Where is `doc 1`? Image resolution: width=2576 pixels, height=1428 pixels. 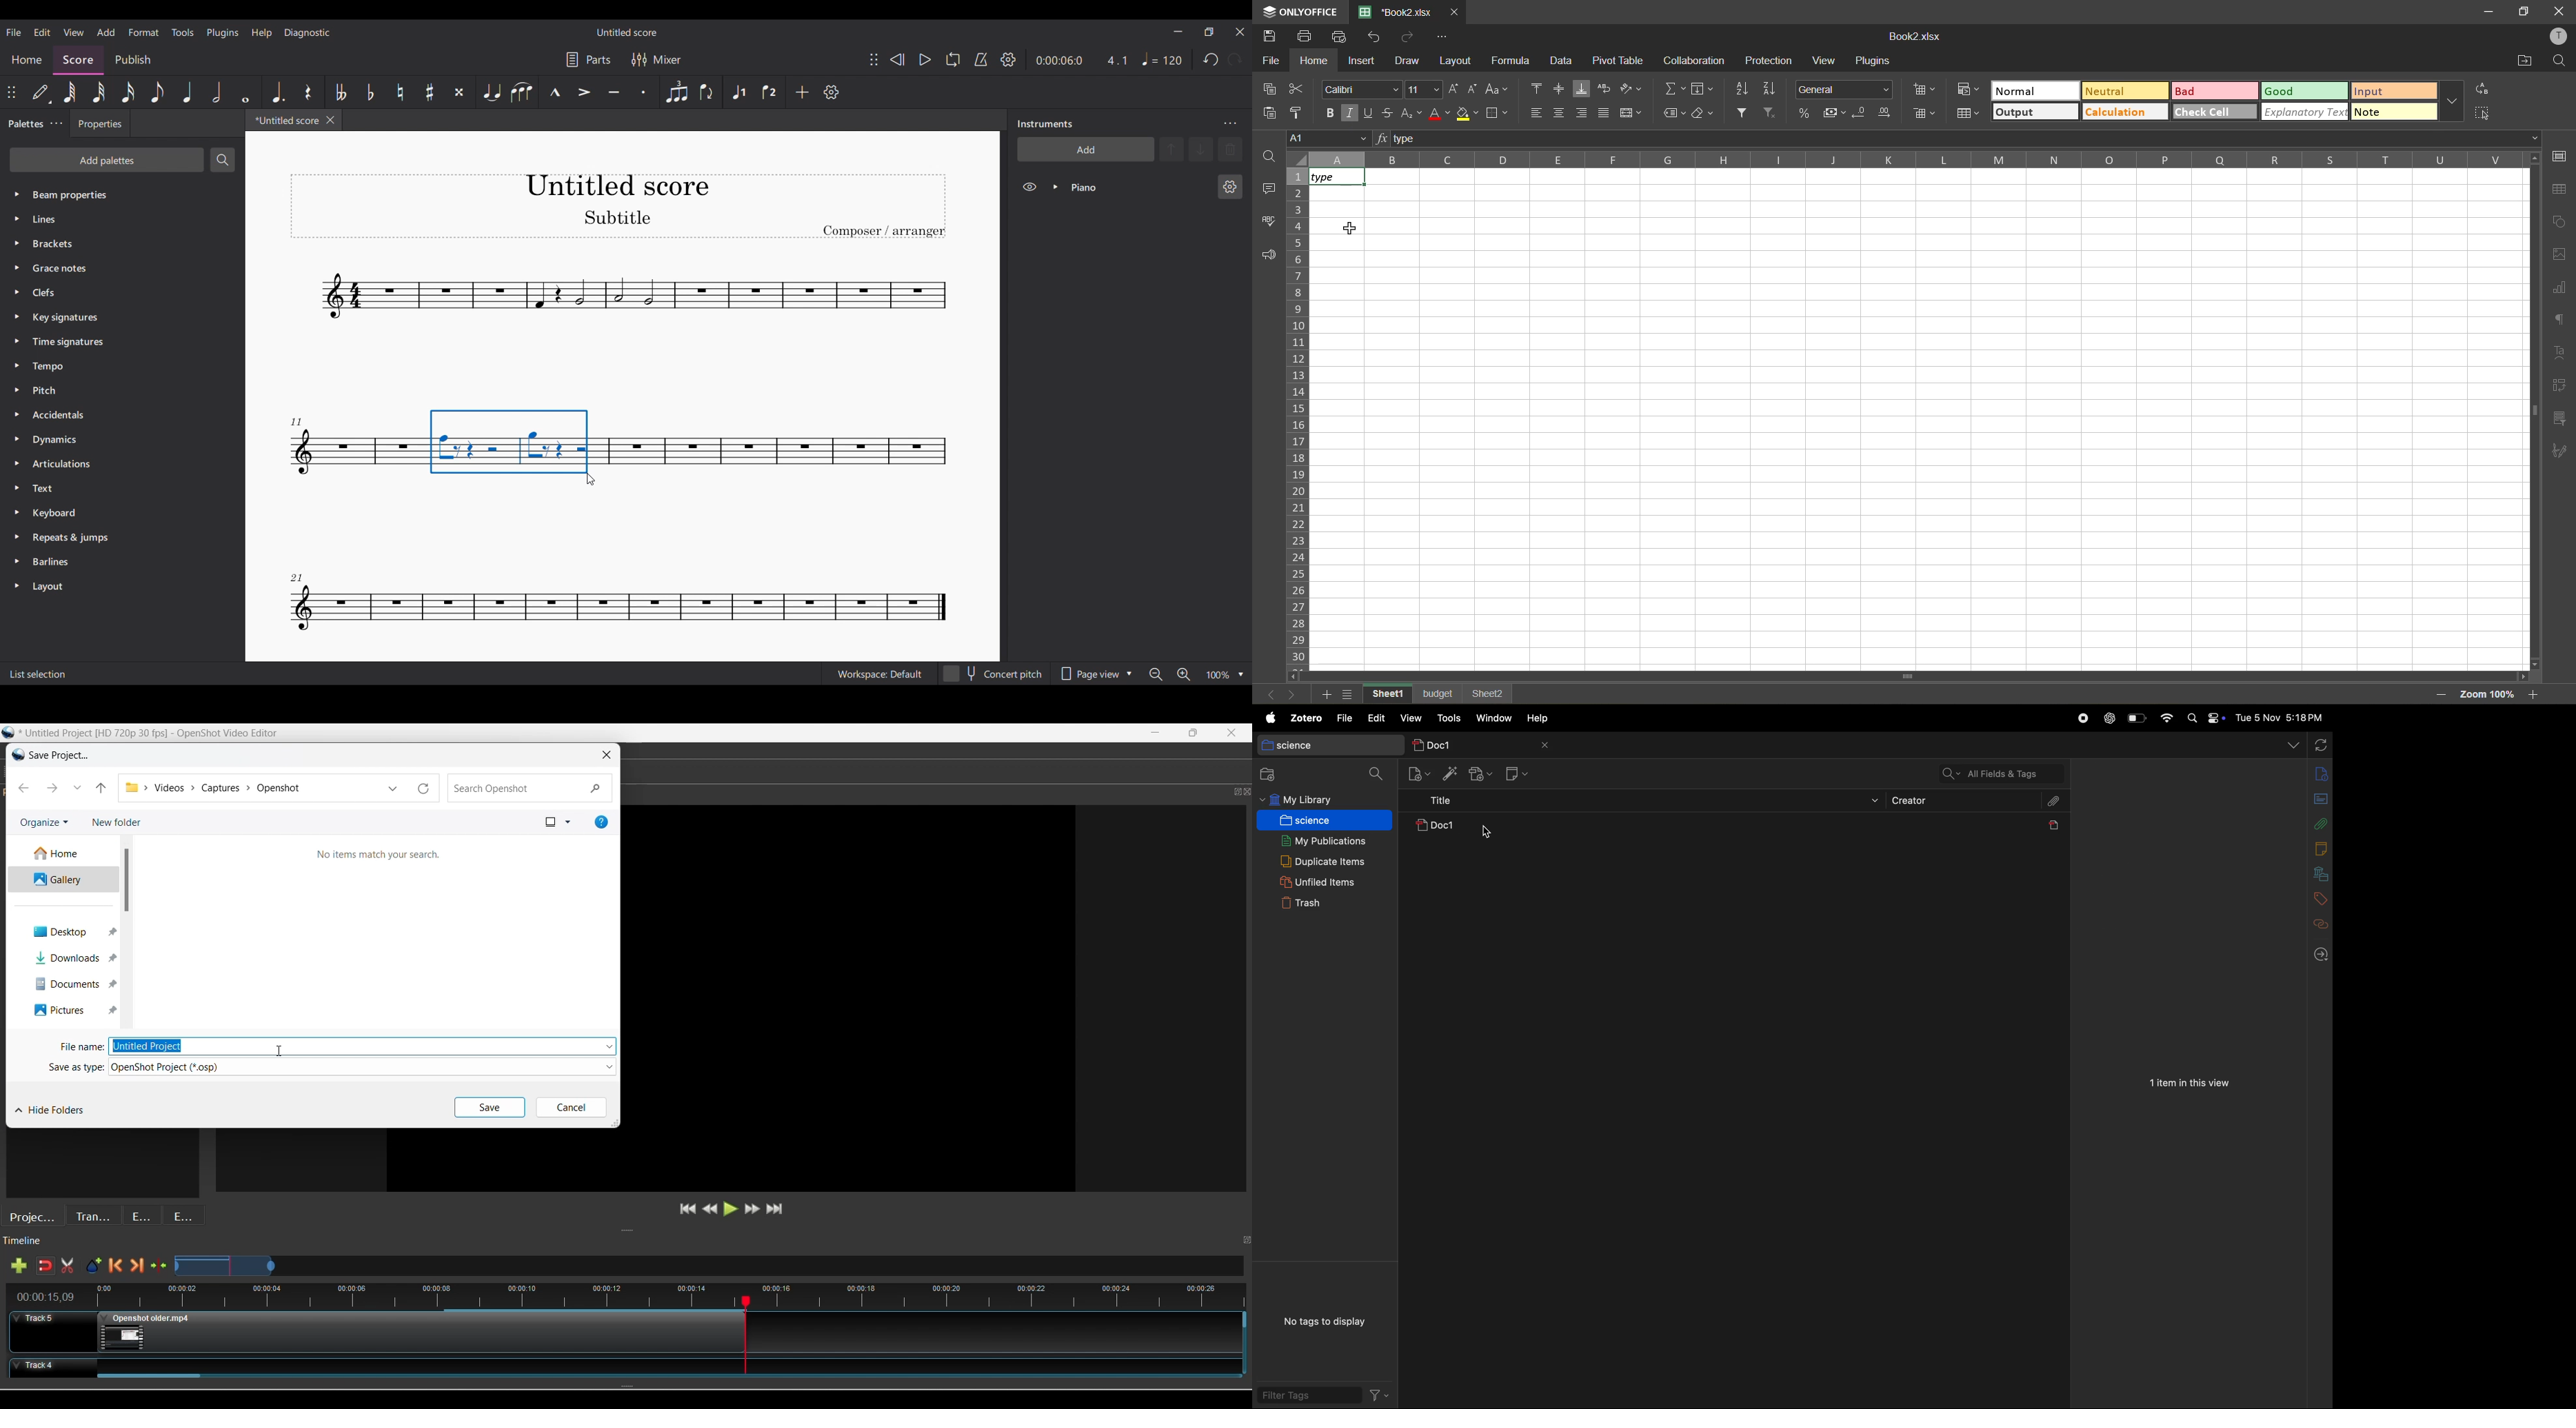 doc 1 is located at coordinates (1468, 742).